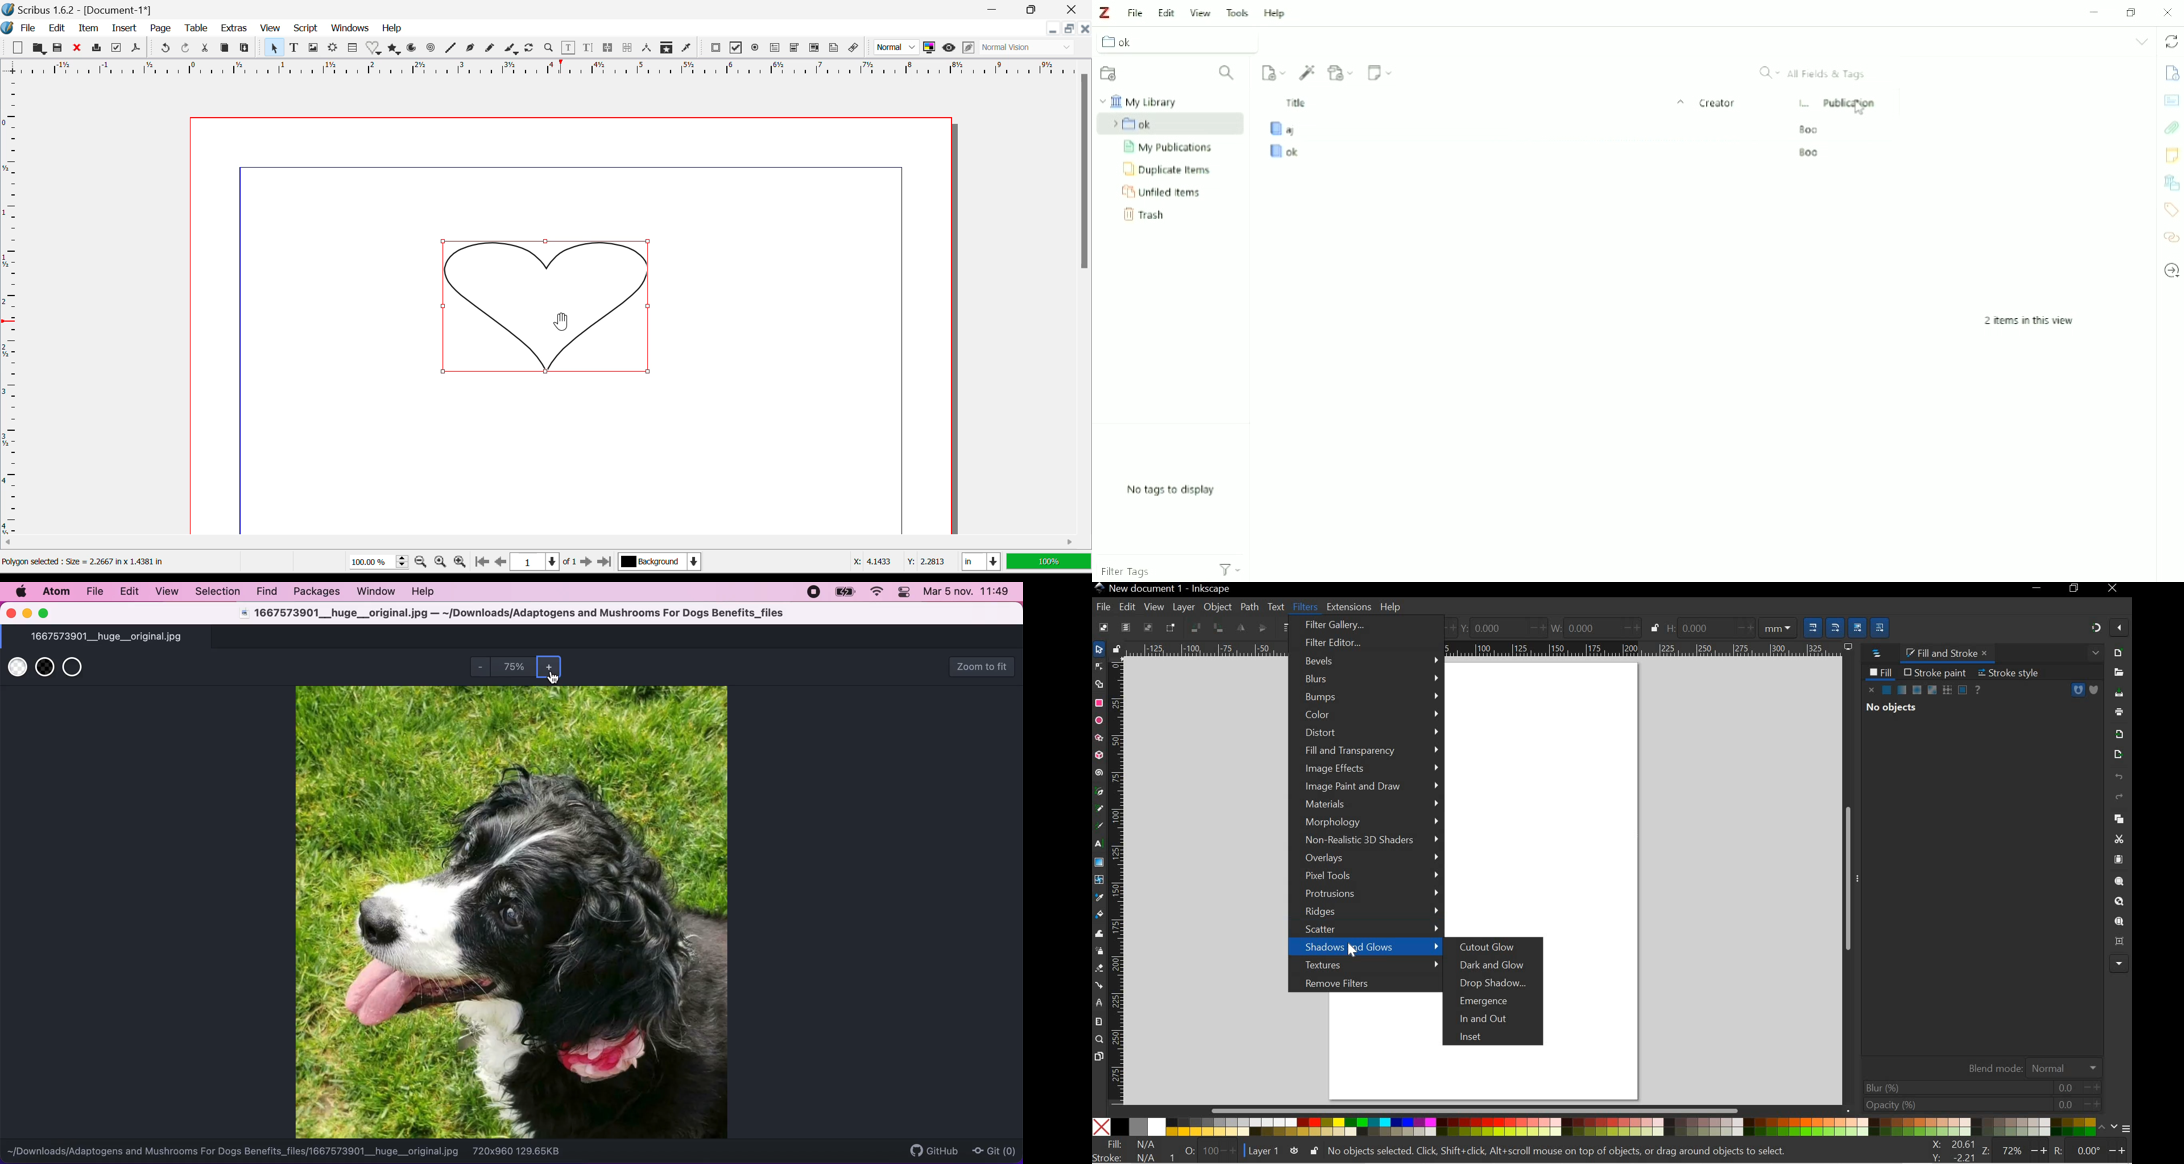 The width and height of the screenshot is (2184, 1176). I want to click on UNSET PAINT, so click(1980, 689).